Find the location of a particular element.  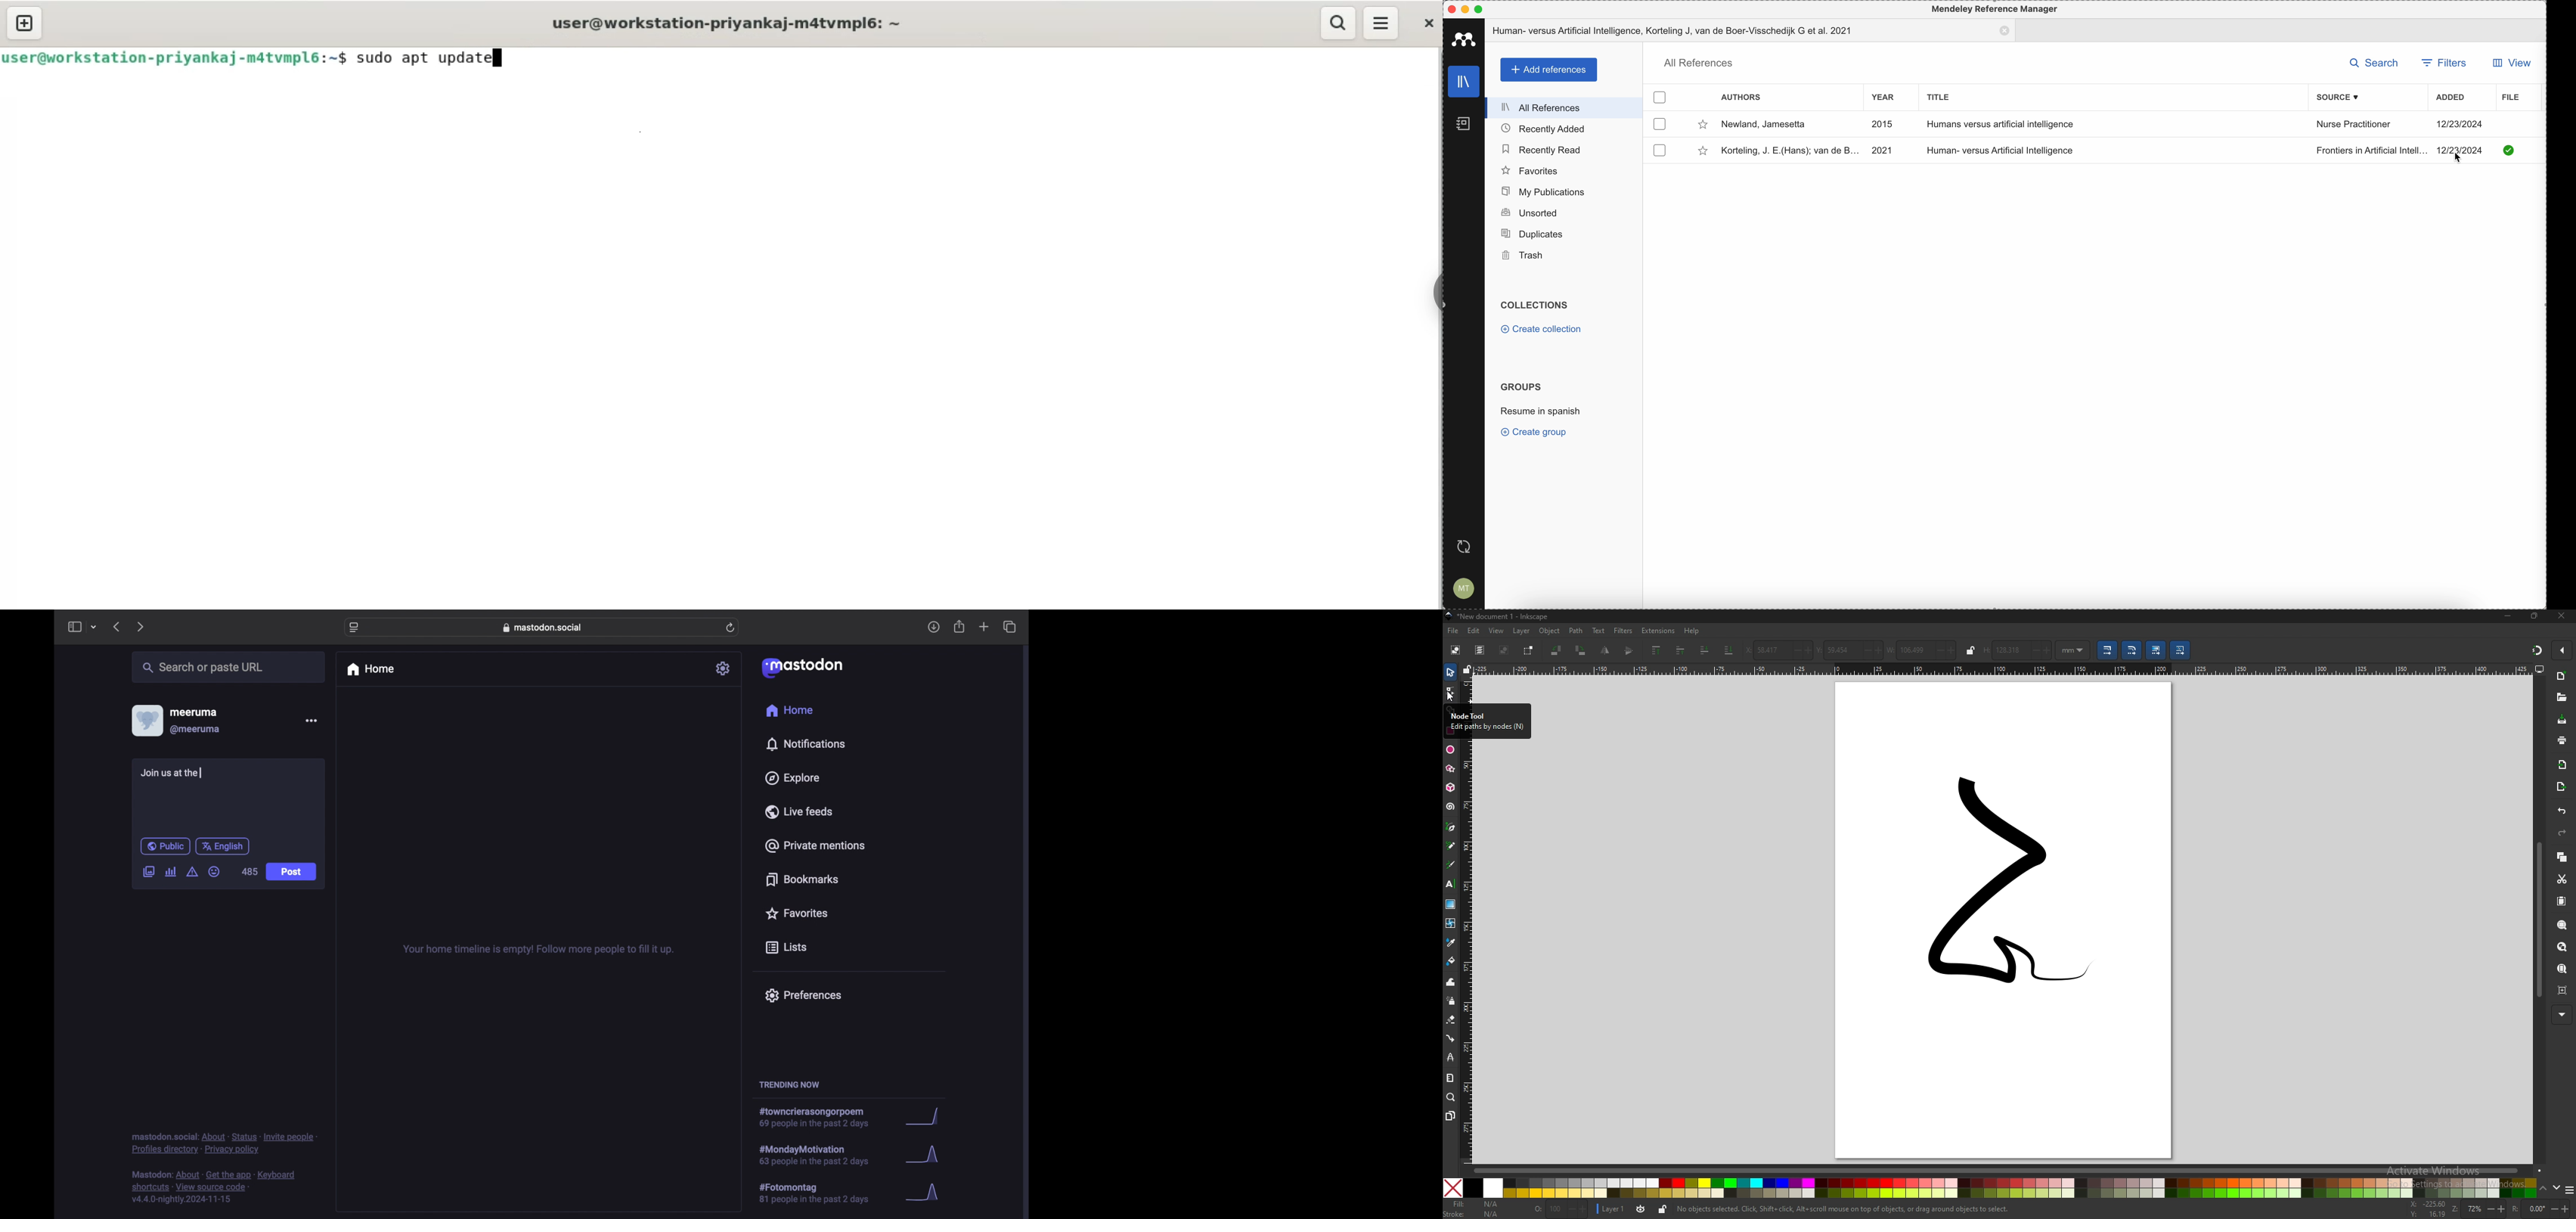

title is located at coordinates (1943, 97).